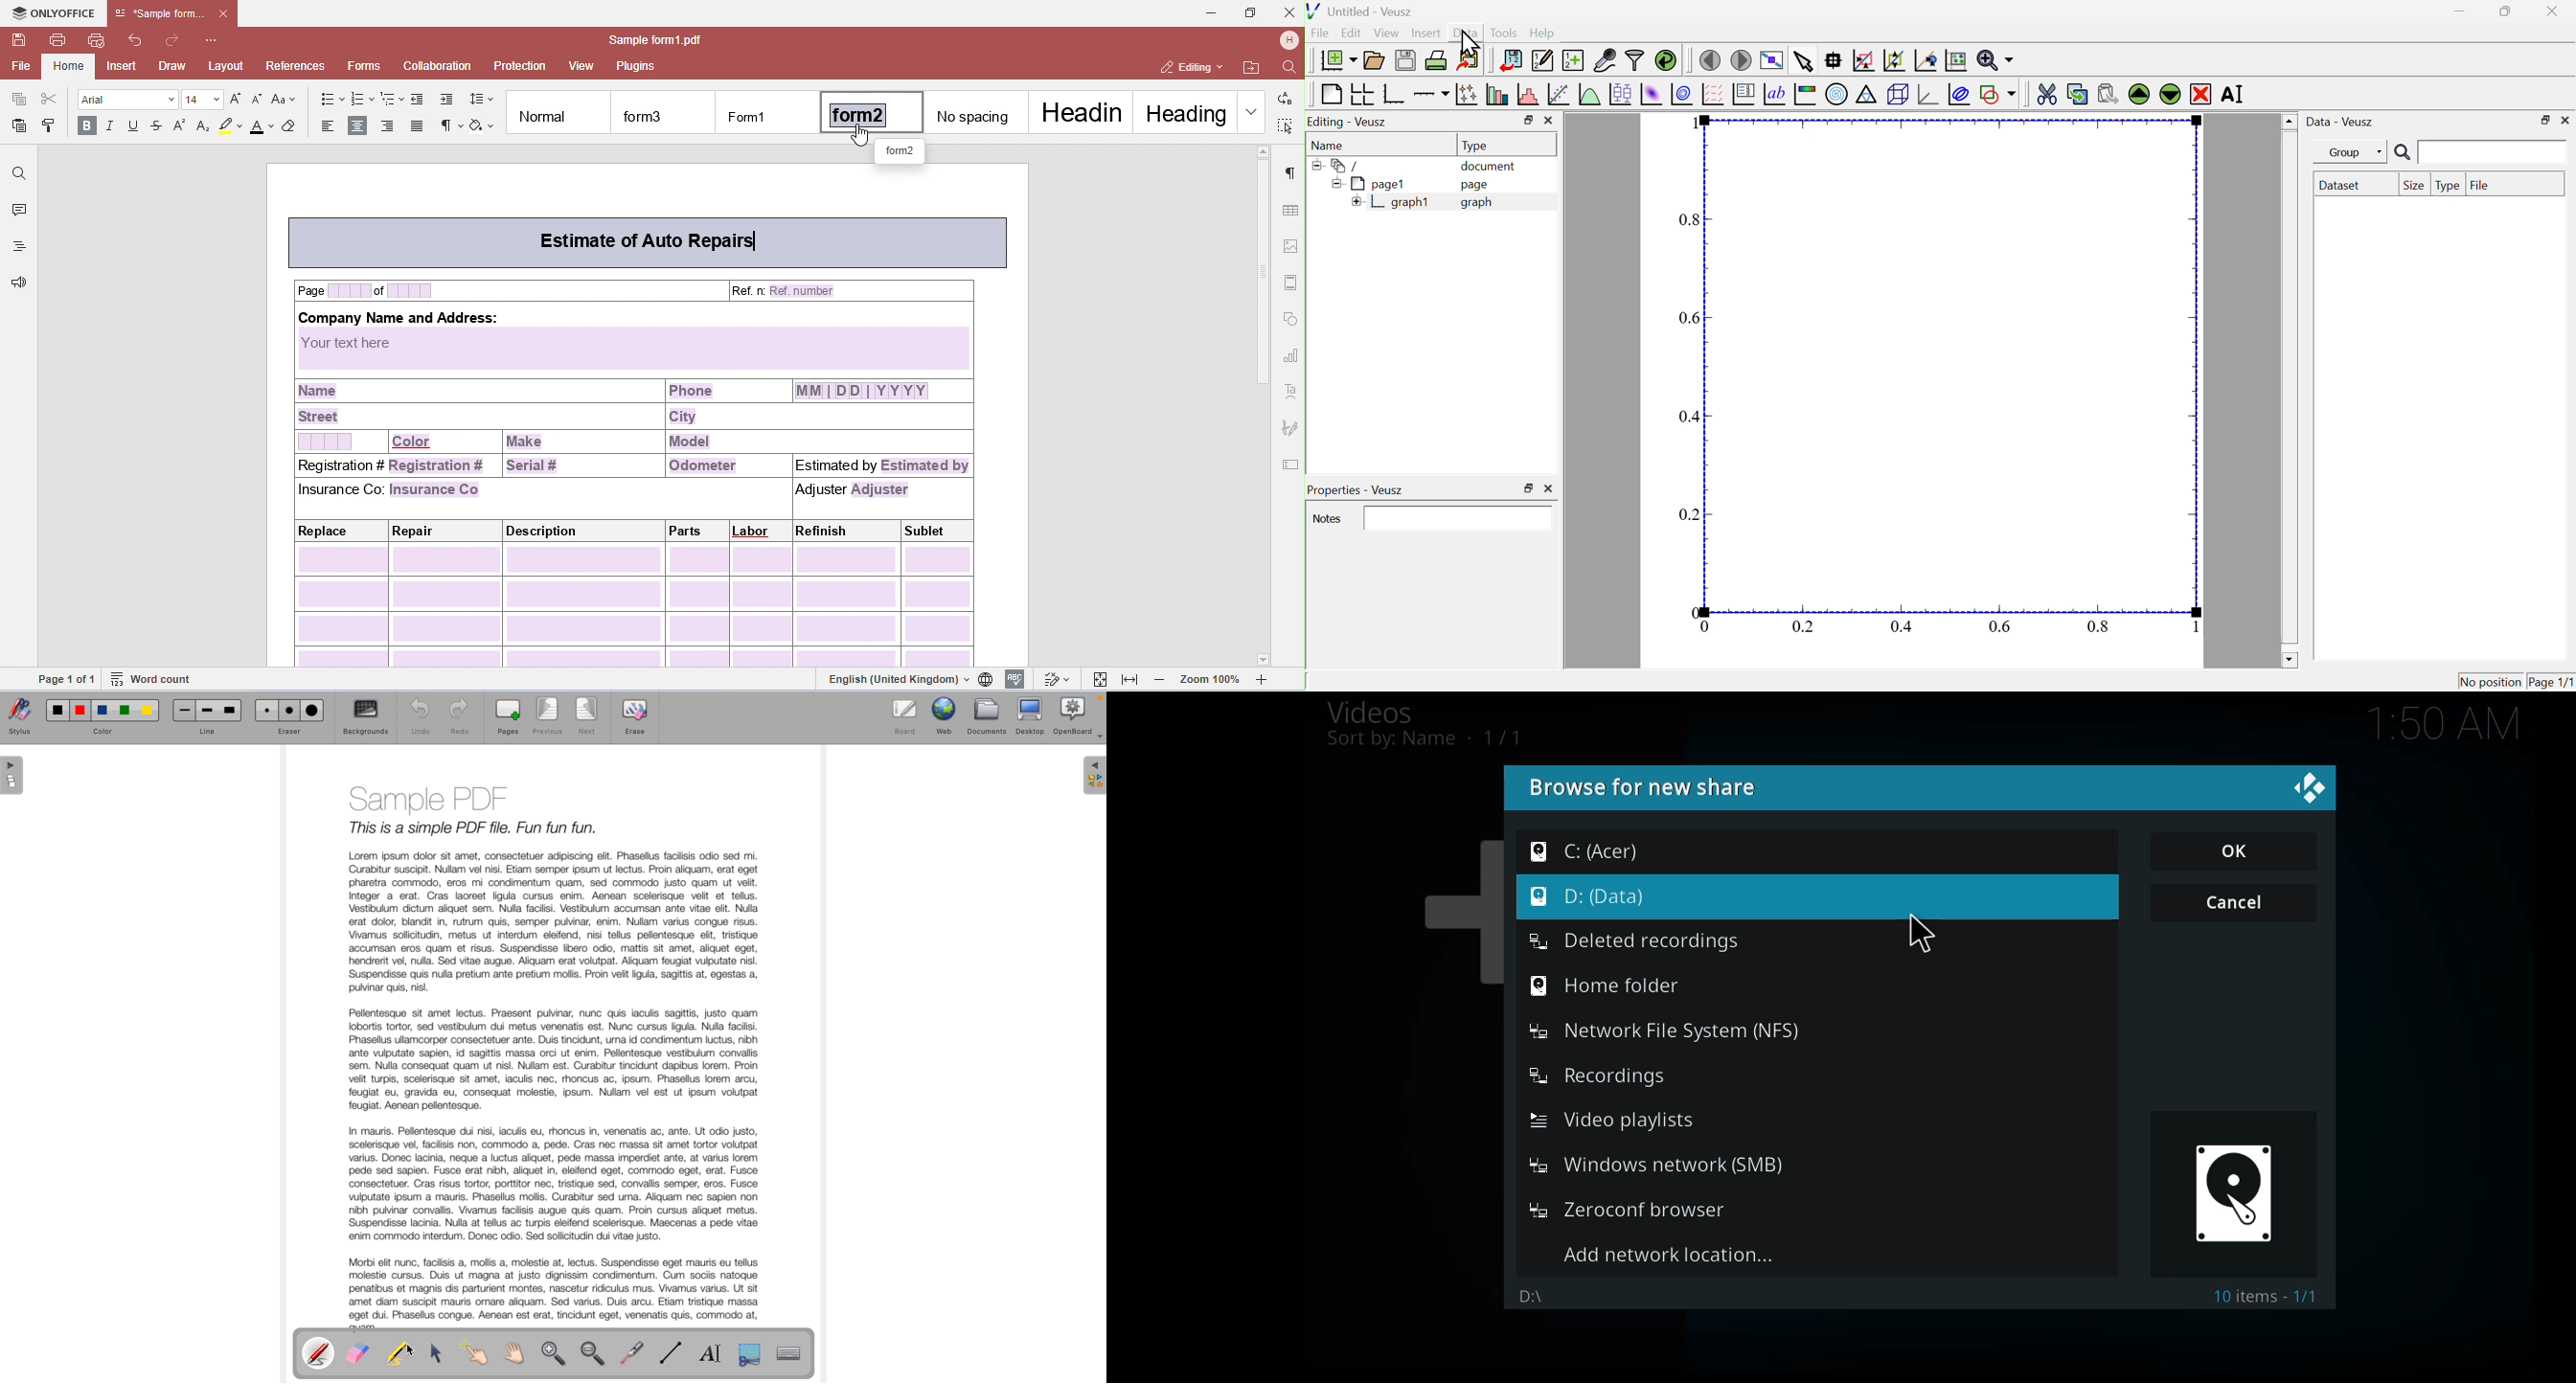 Image resolution: width=2576 pixels, height=1400 pixels. Describe the element at coordinates (288, 718) in the screenshot. I see `eraser` at that location.